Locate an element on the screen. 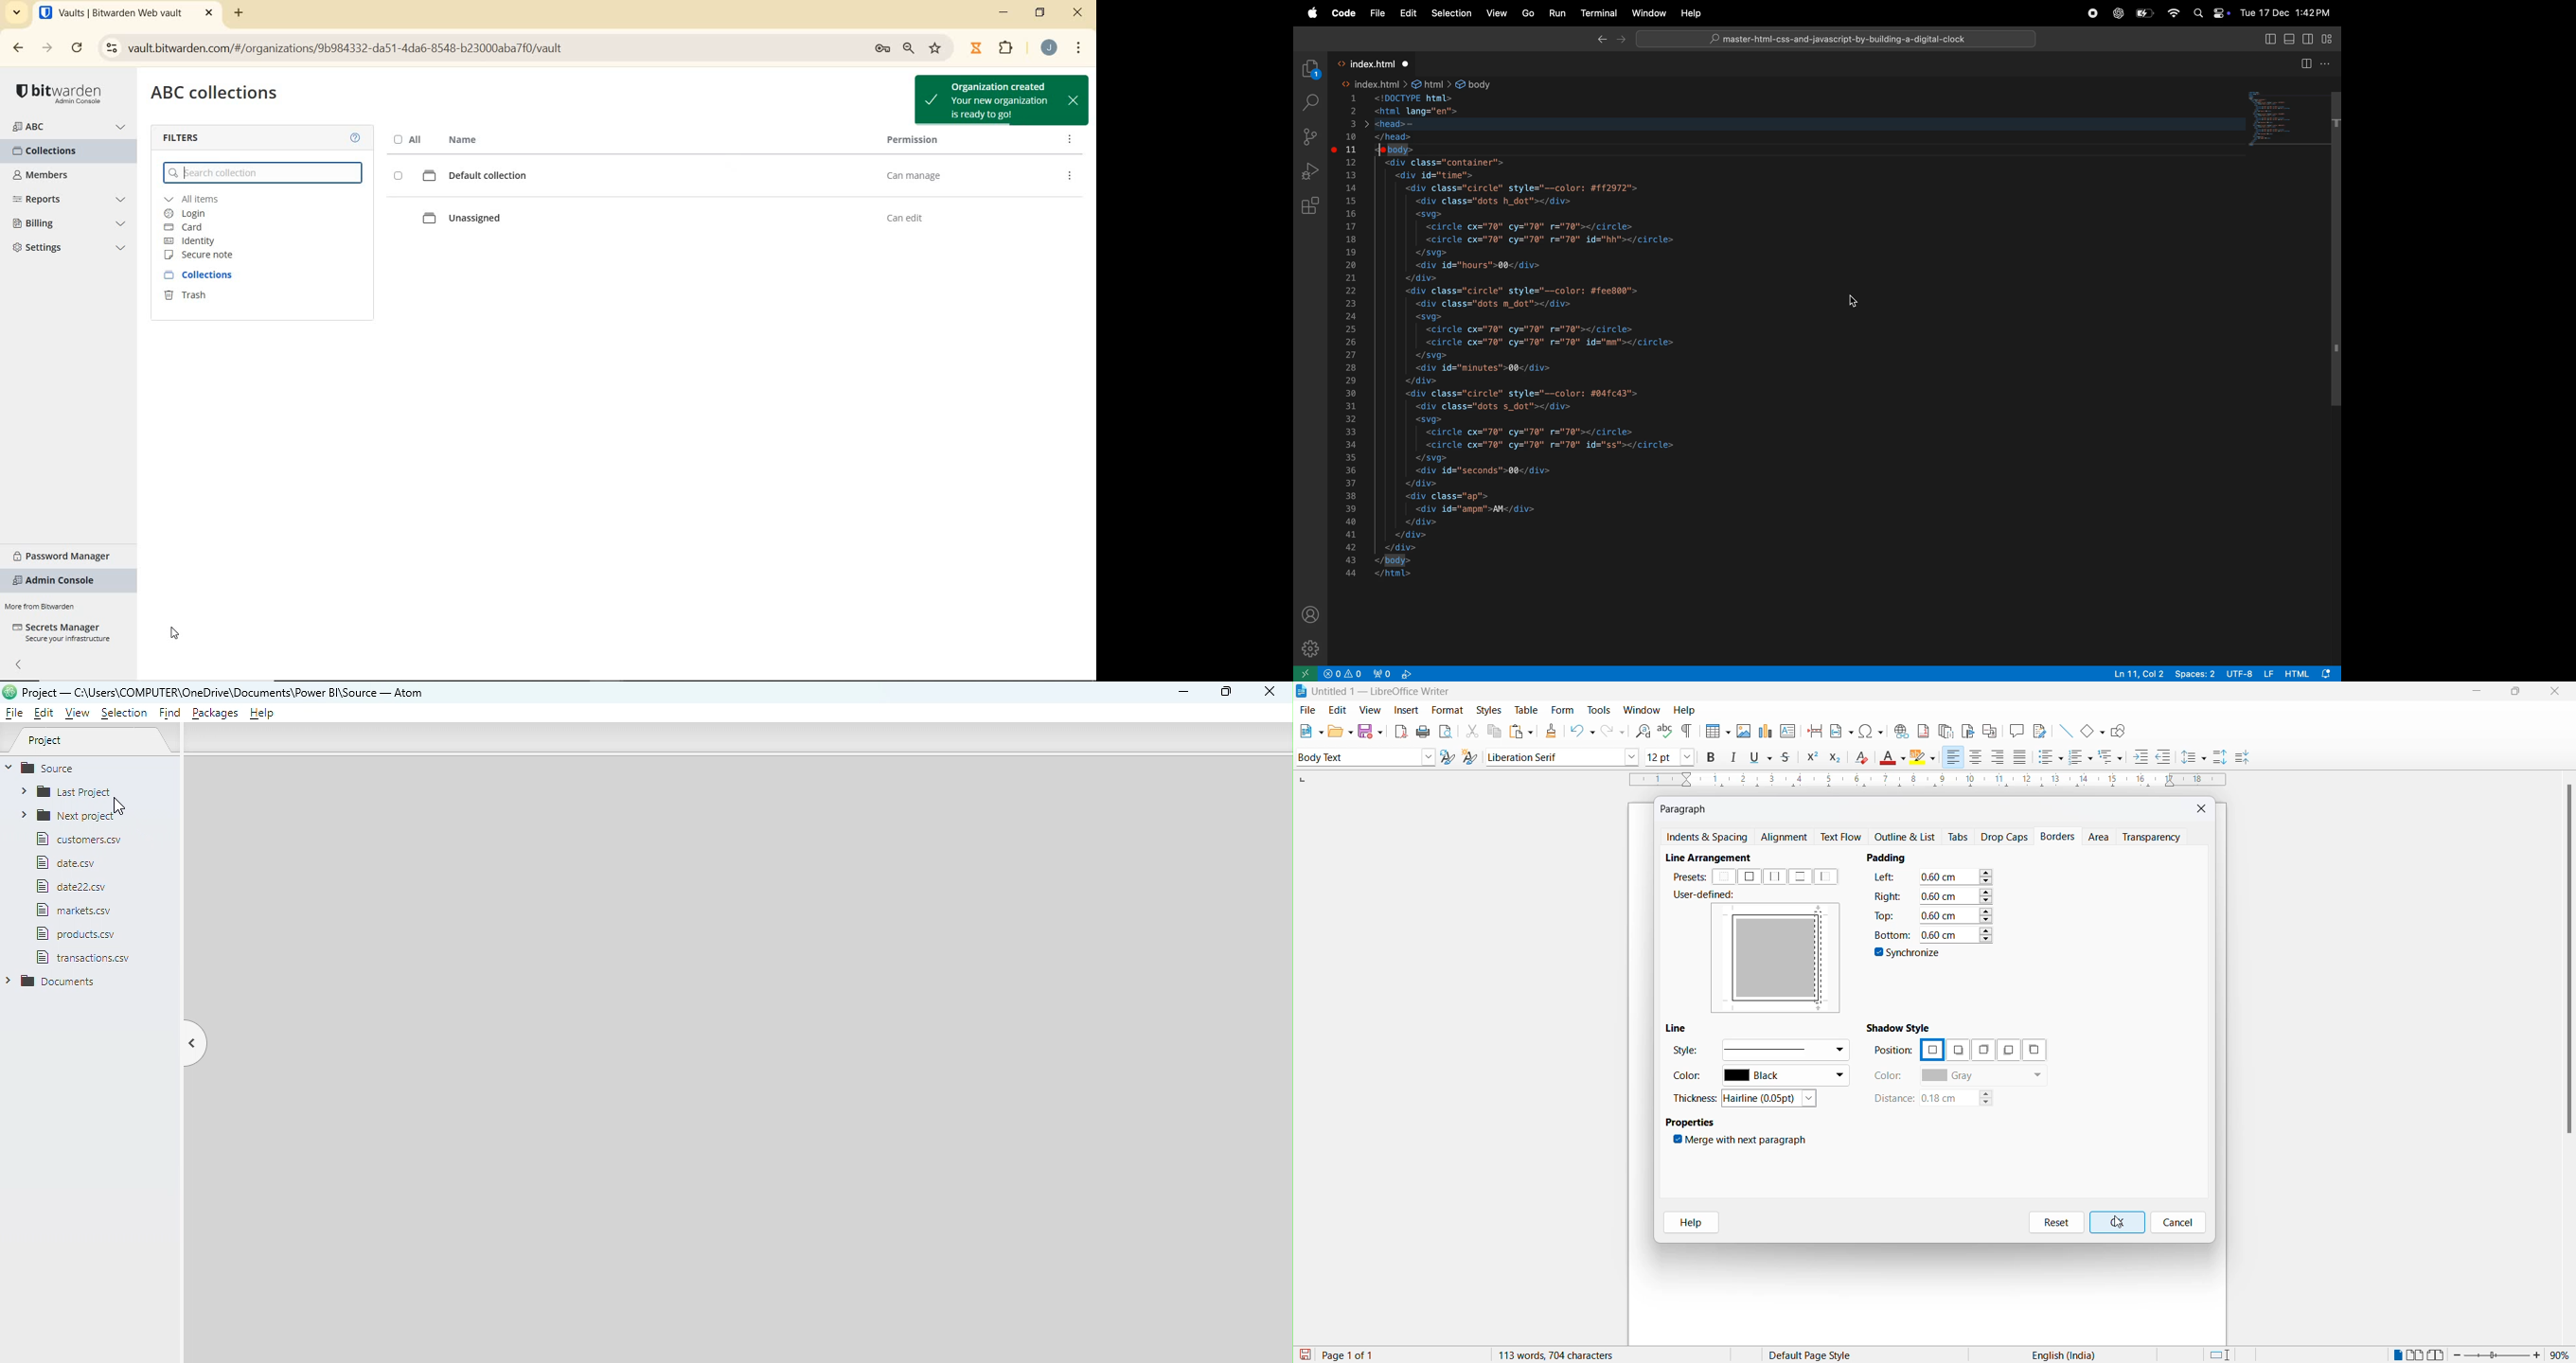 Image resolution: width=2576 pixels, height=1372 pixels. select outline format is located at coordinates (2116, 756).